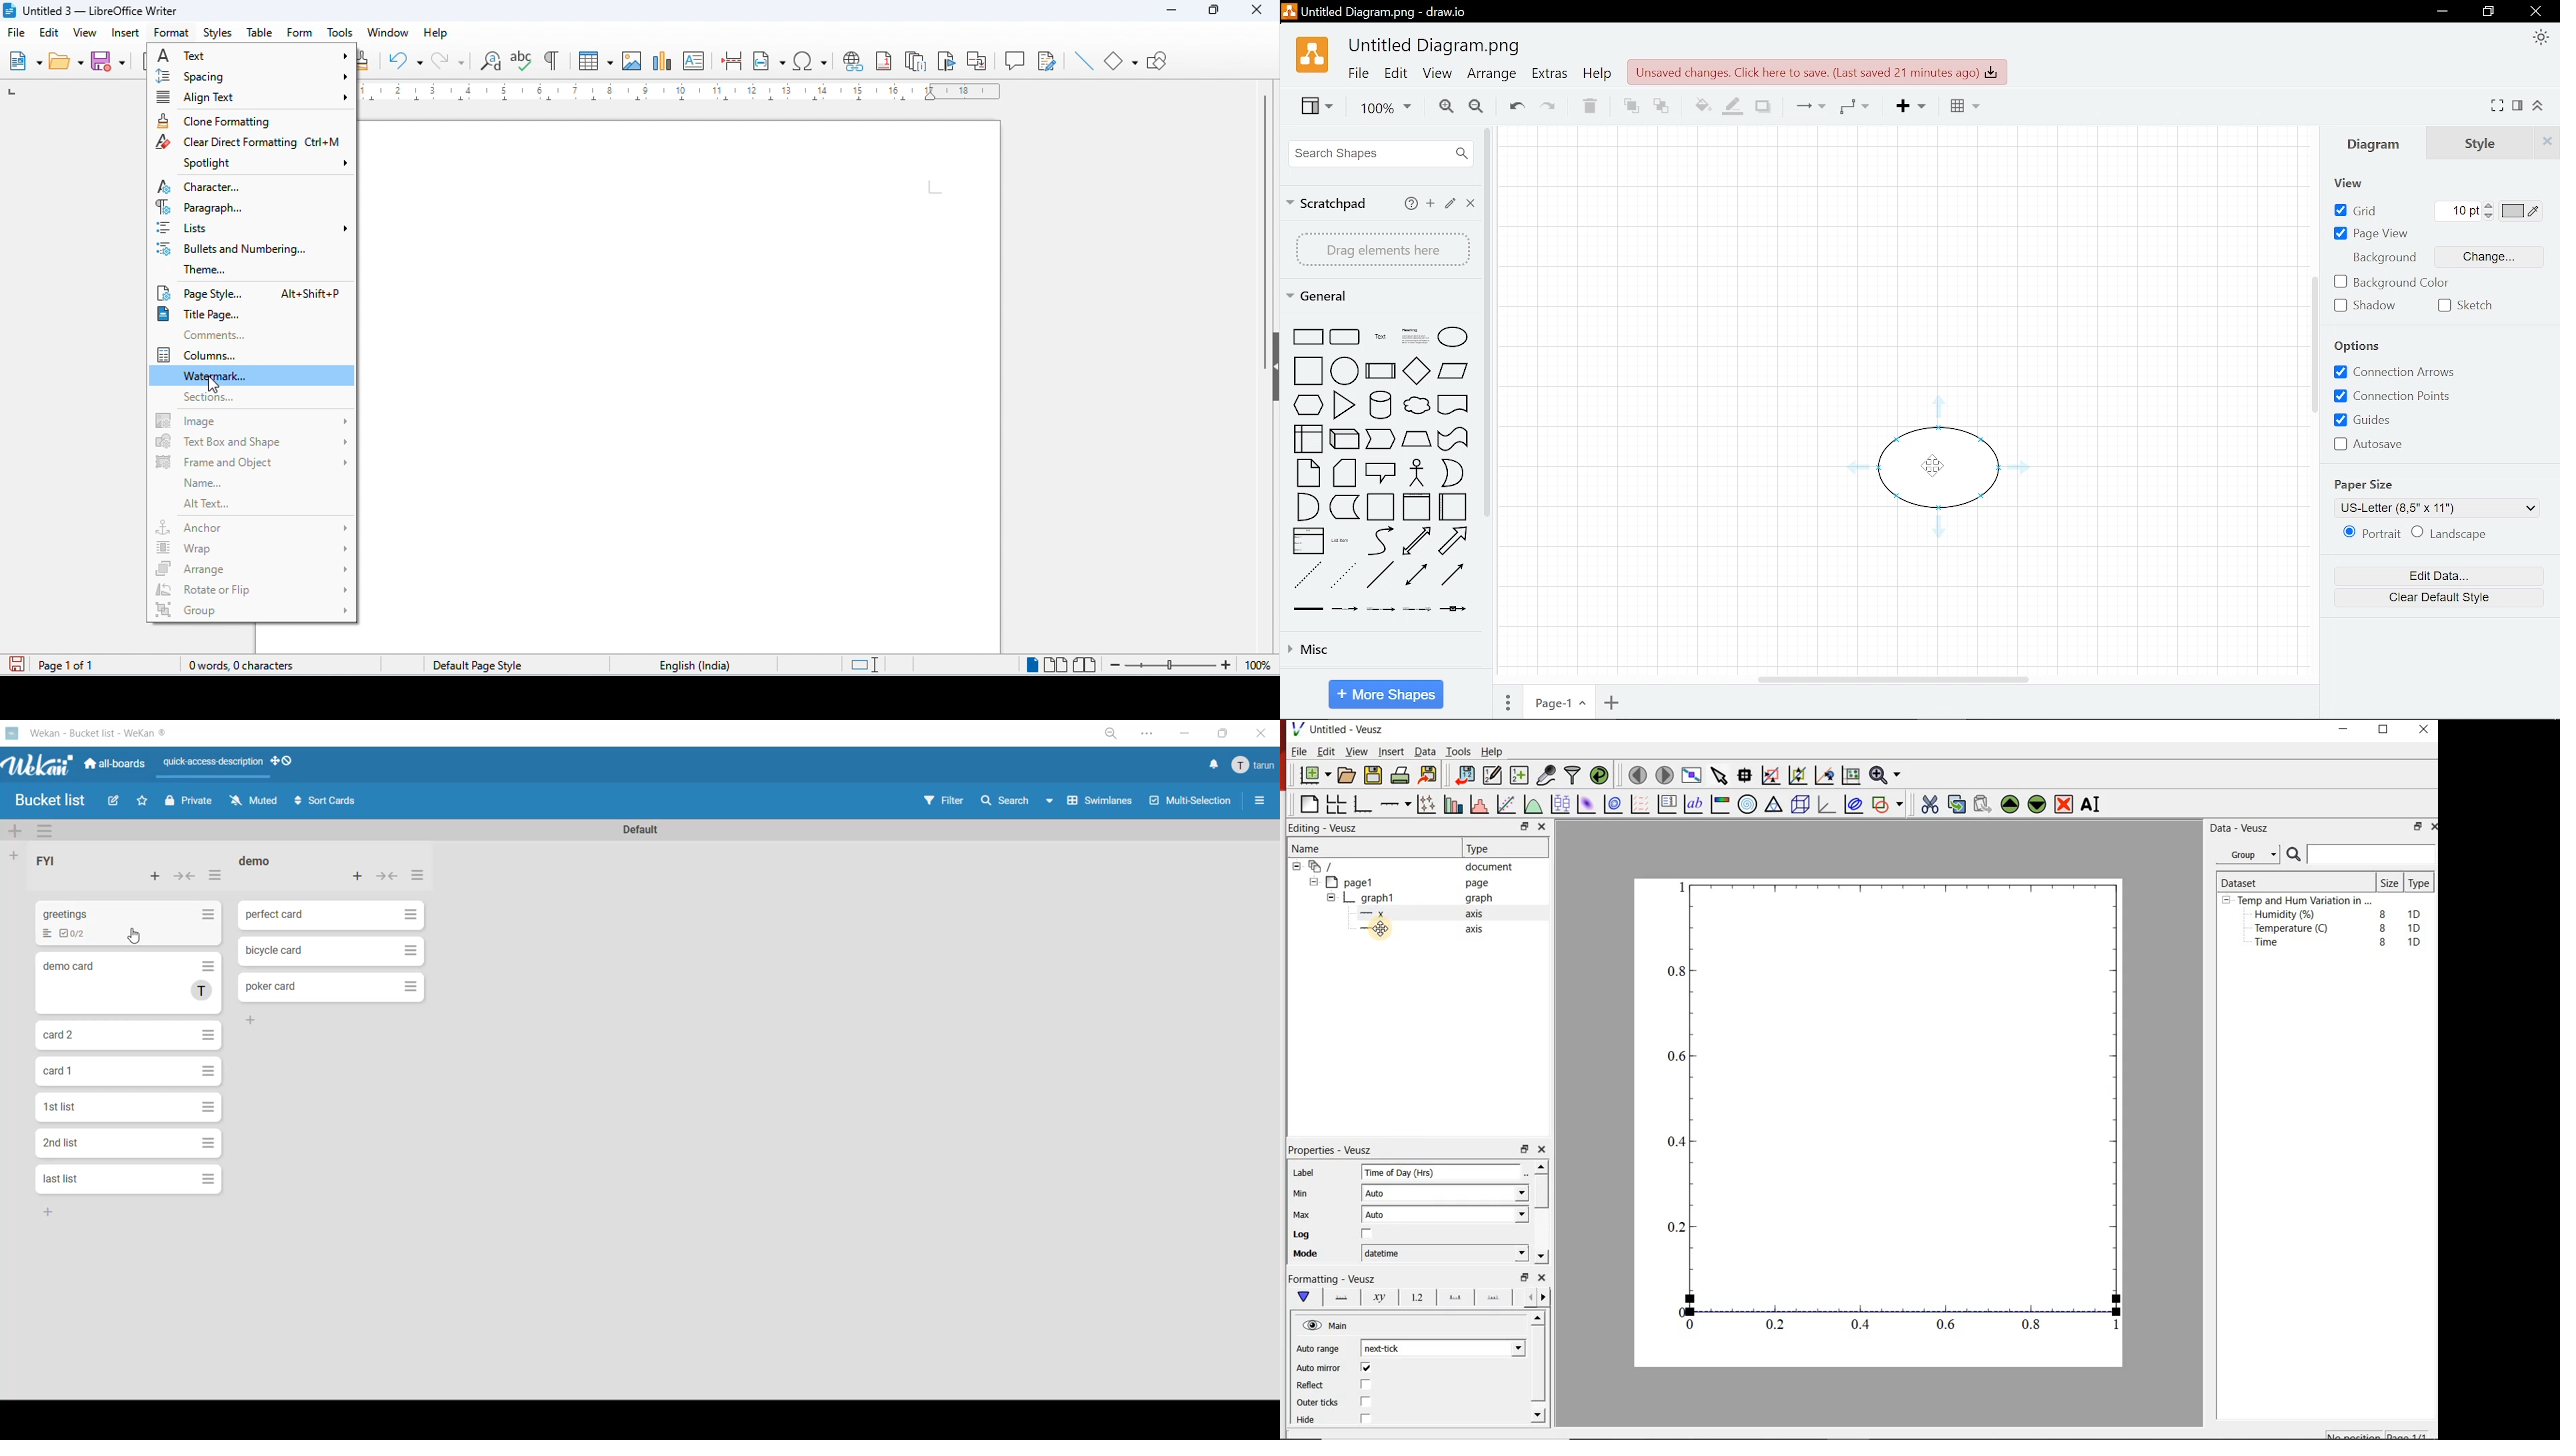 Image resolution: width=2576 pixels, height=1456 pixels. What do you see at coordinates (224, 313) in the screenshot?
I see `title page` at bounding box center [224, 313].